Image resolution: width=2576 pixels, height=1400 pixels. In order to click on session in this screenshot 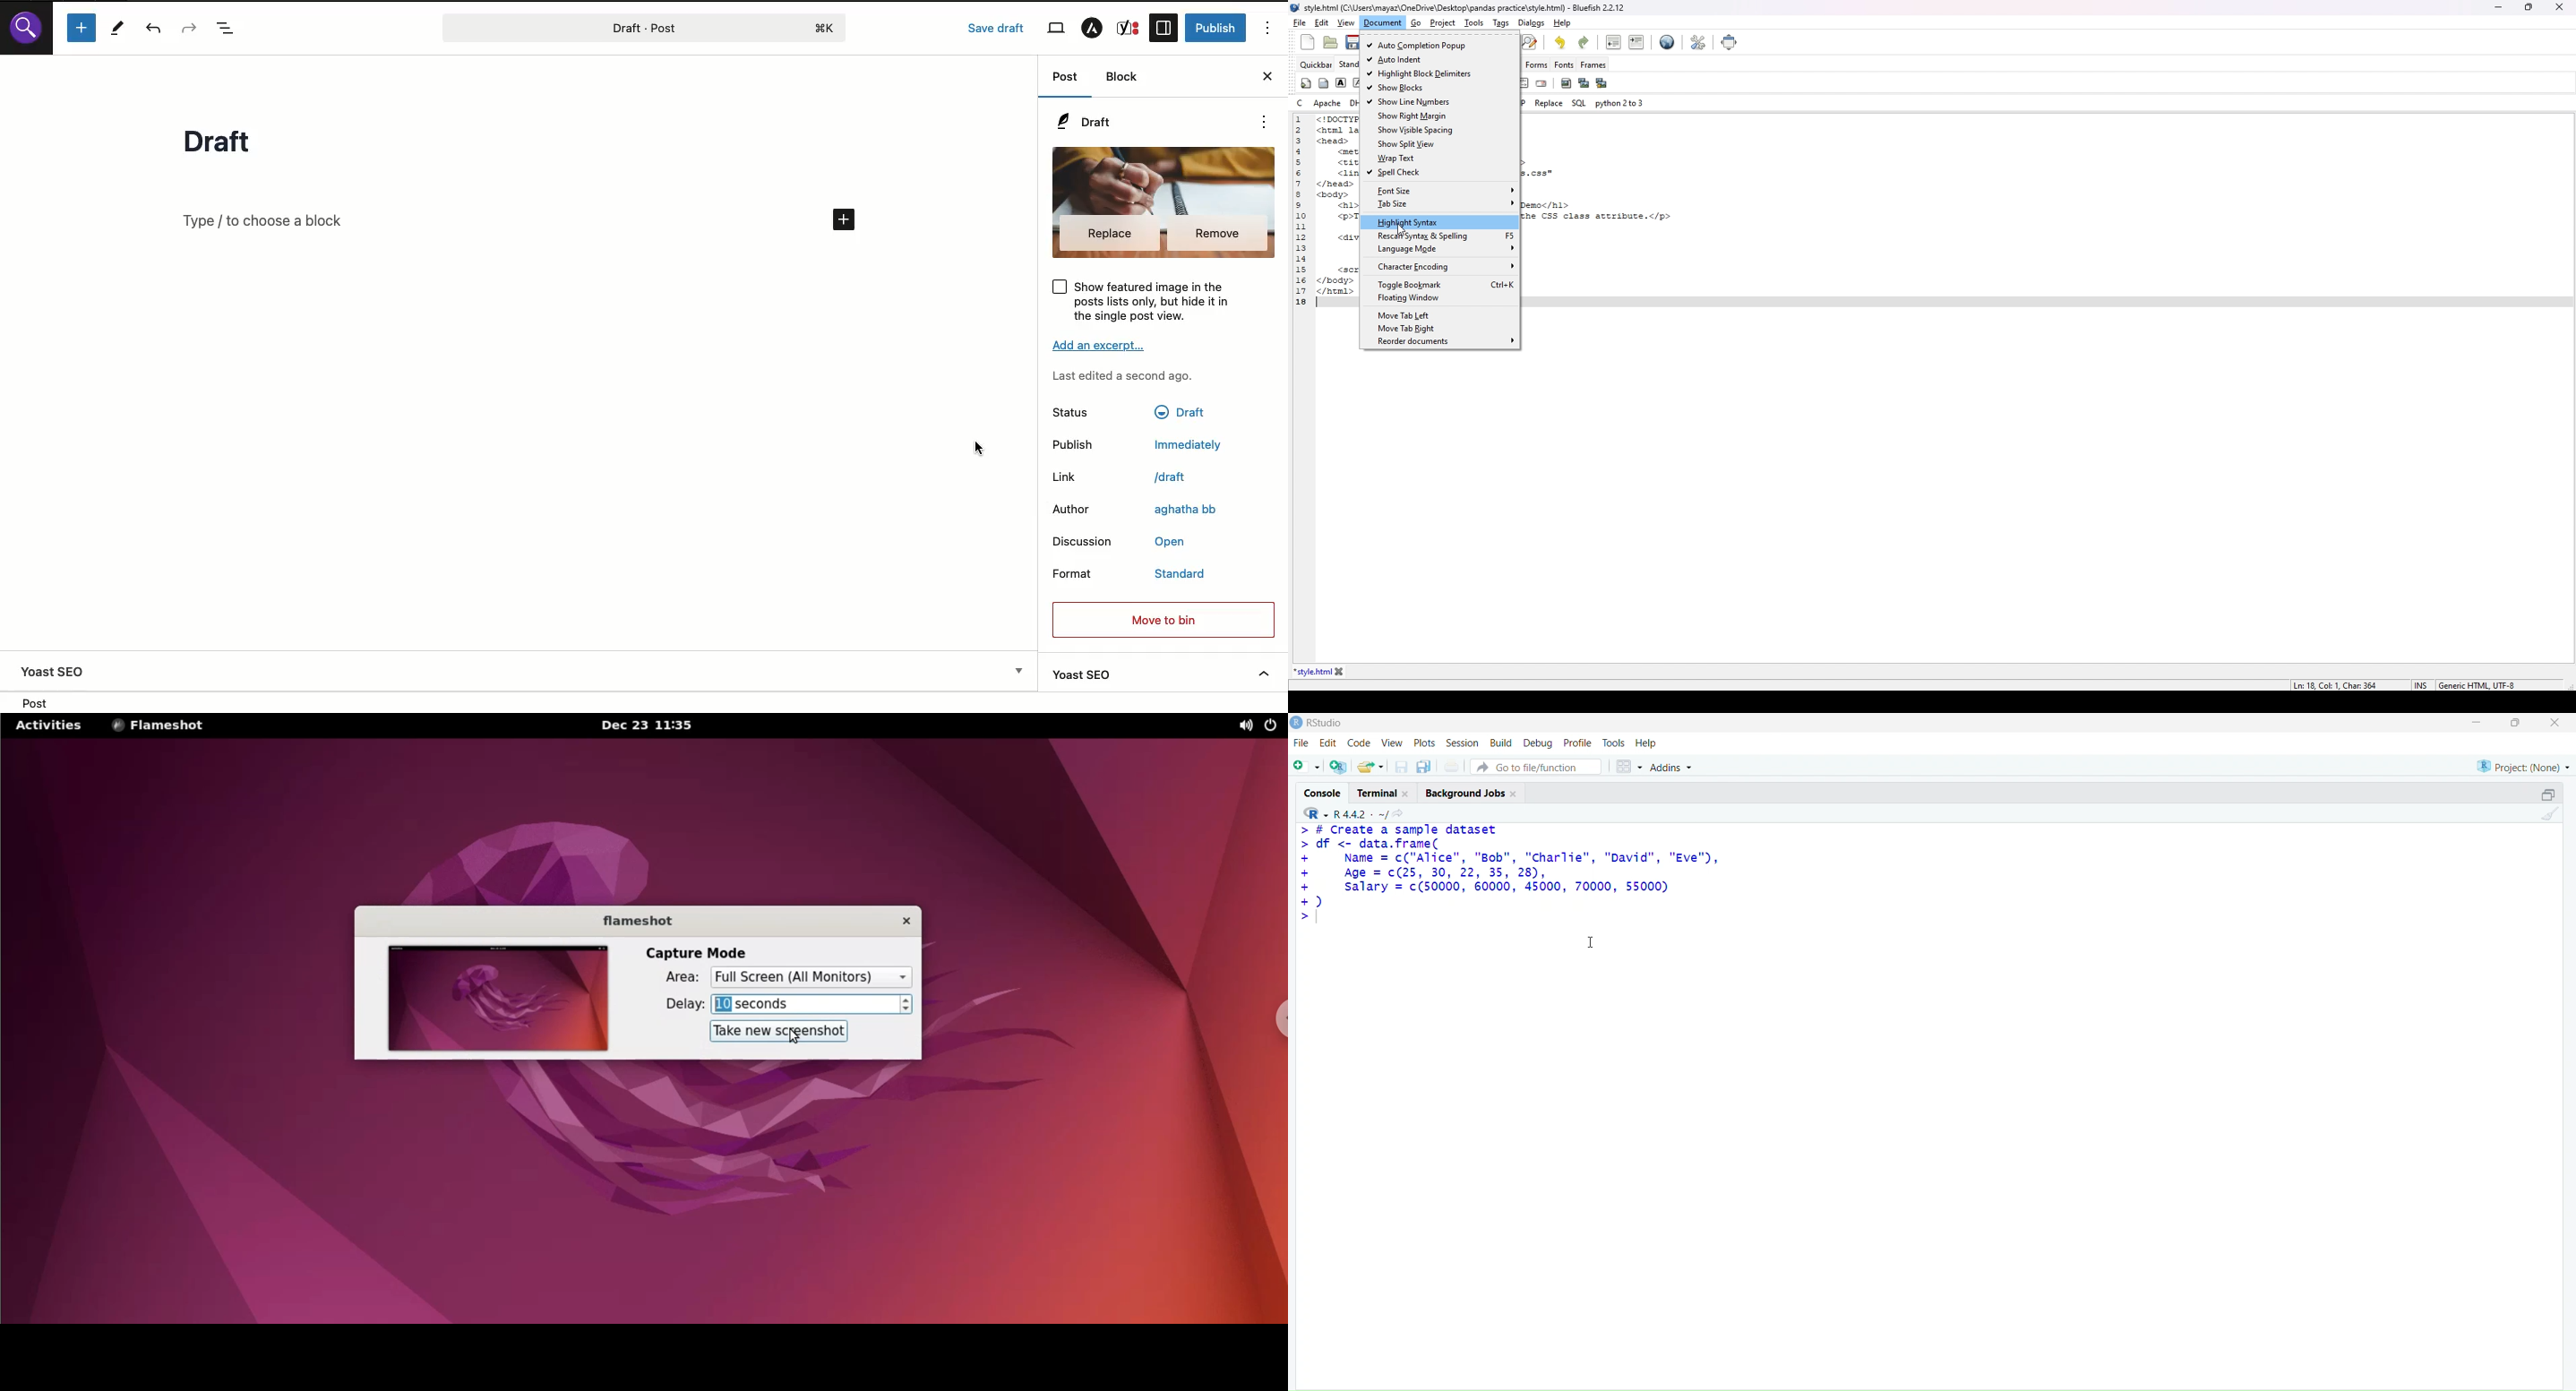, I will do `click(1463, 743)`.